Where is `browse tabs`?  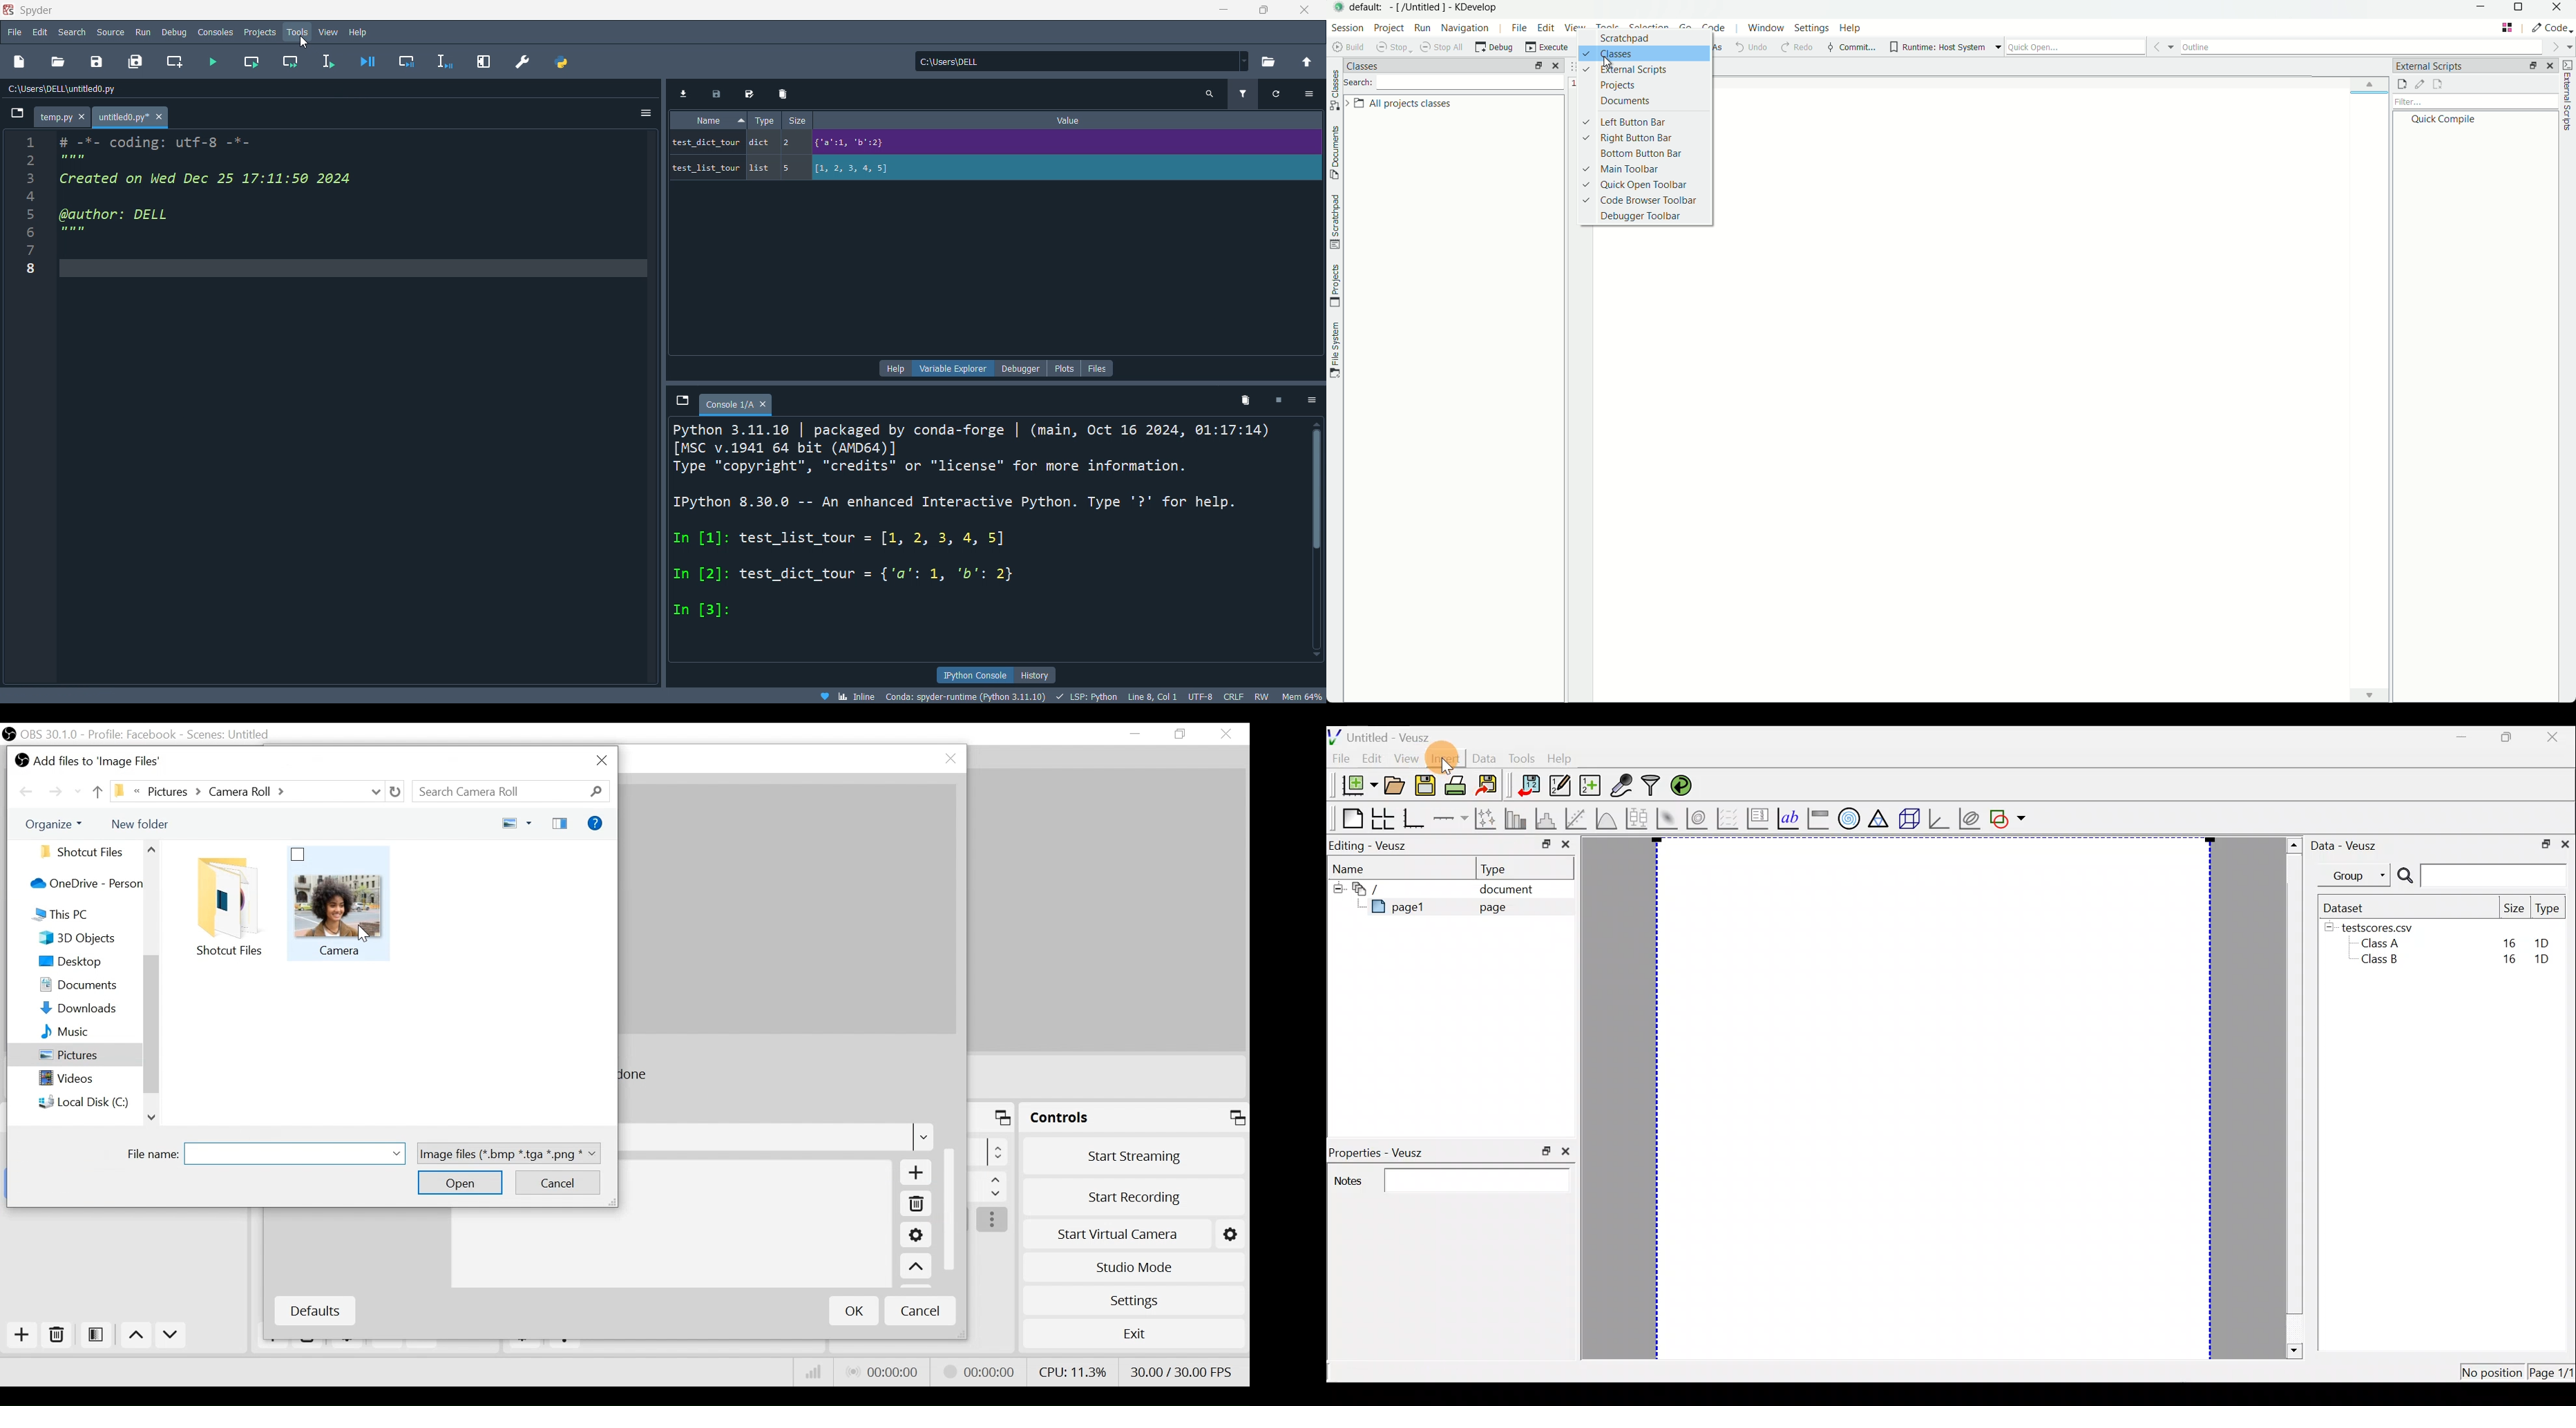 browse tabs is located at coordinates (683, 401).